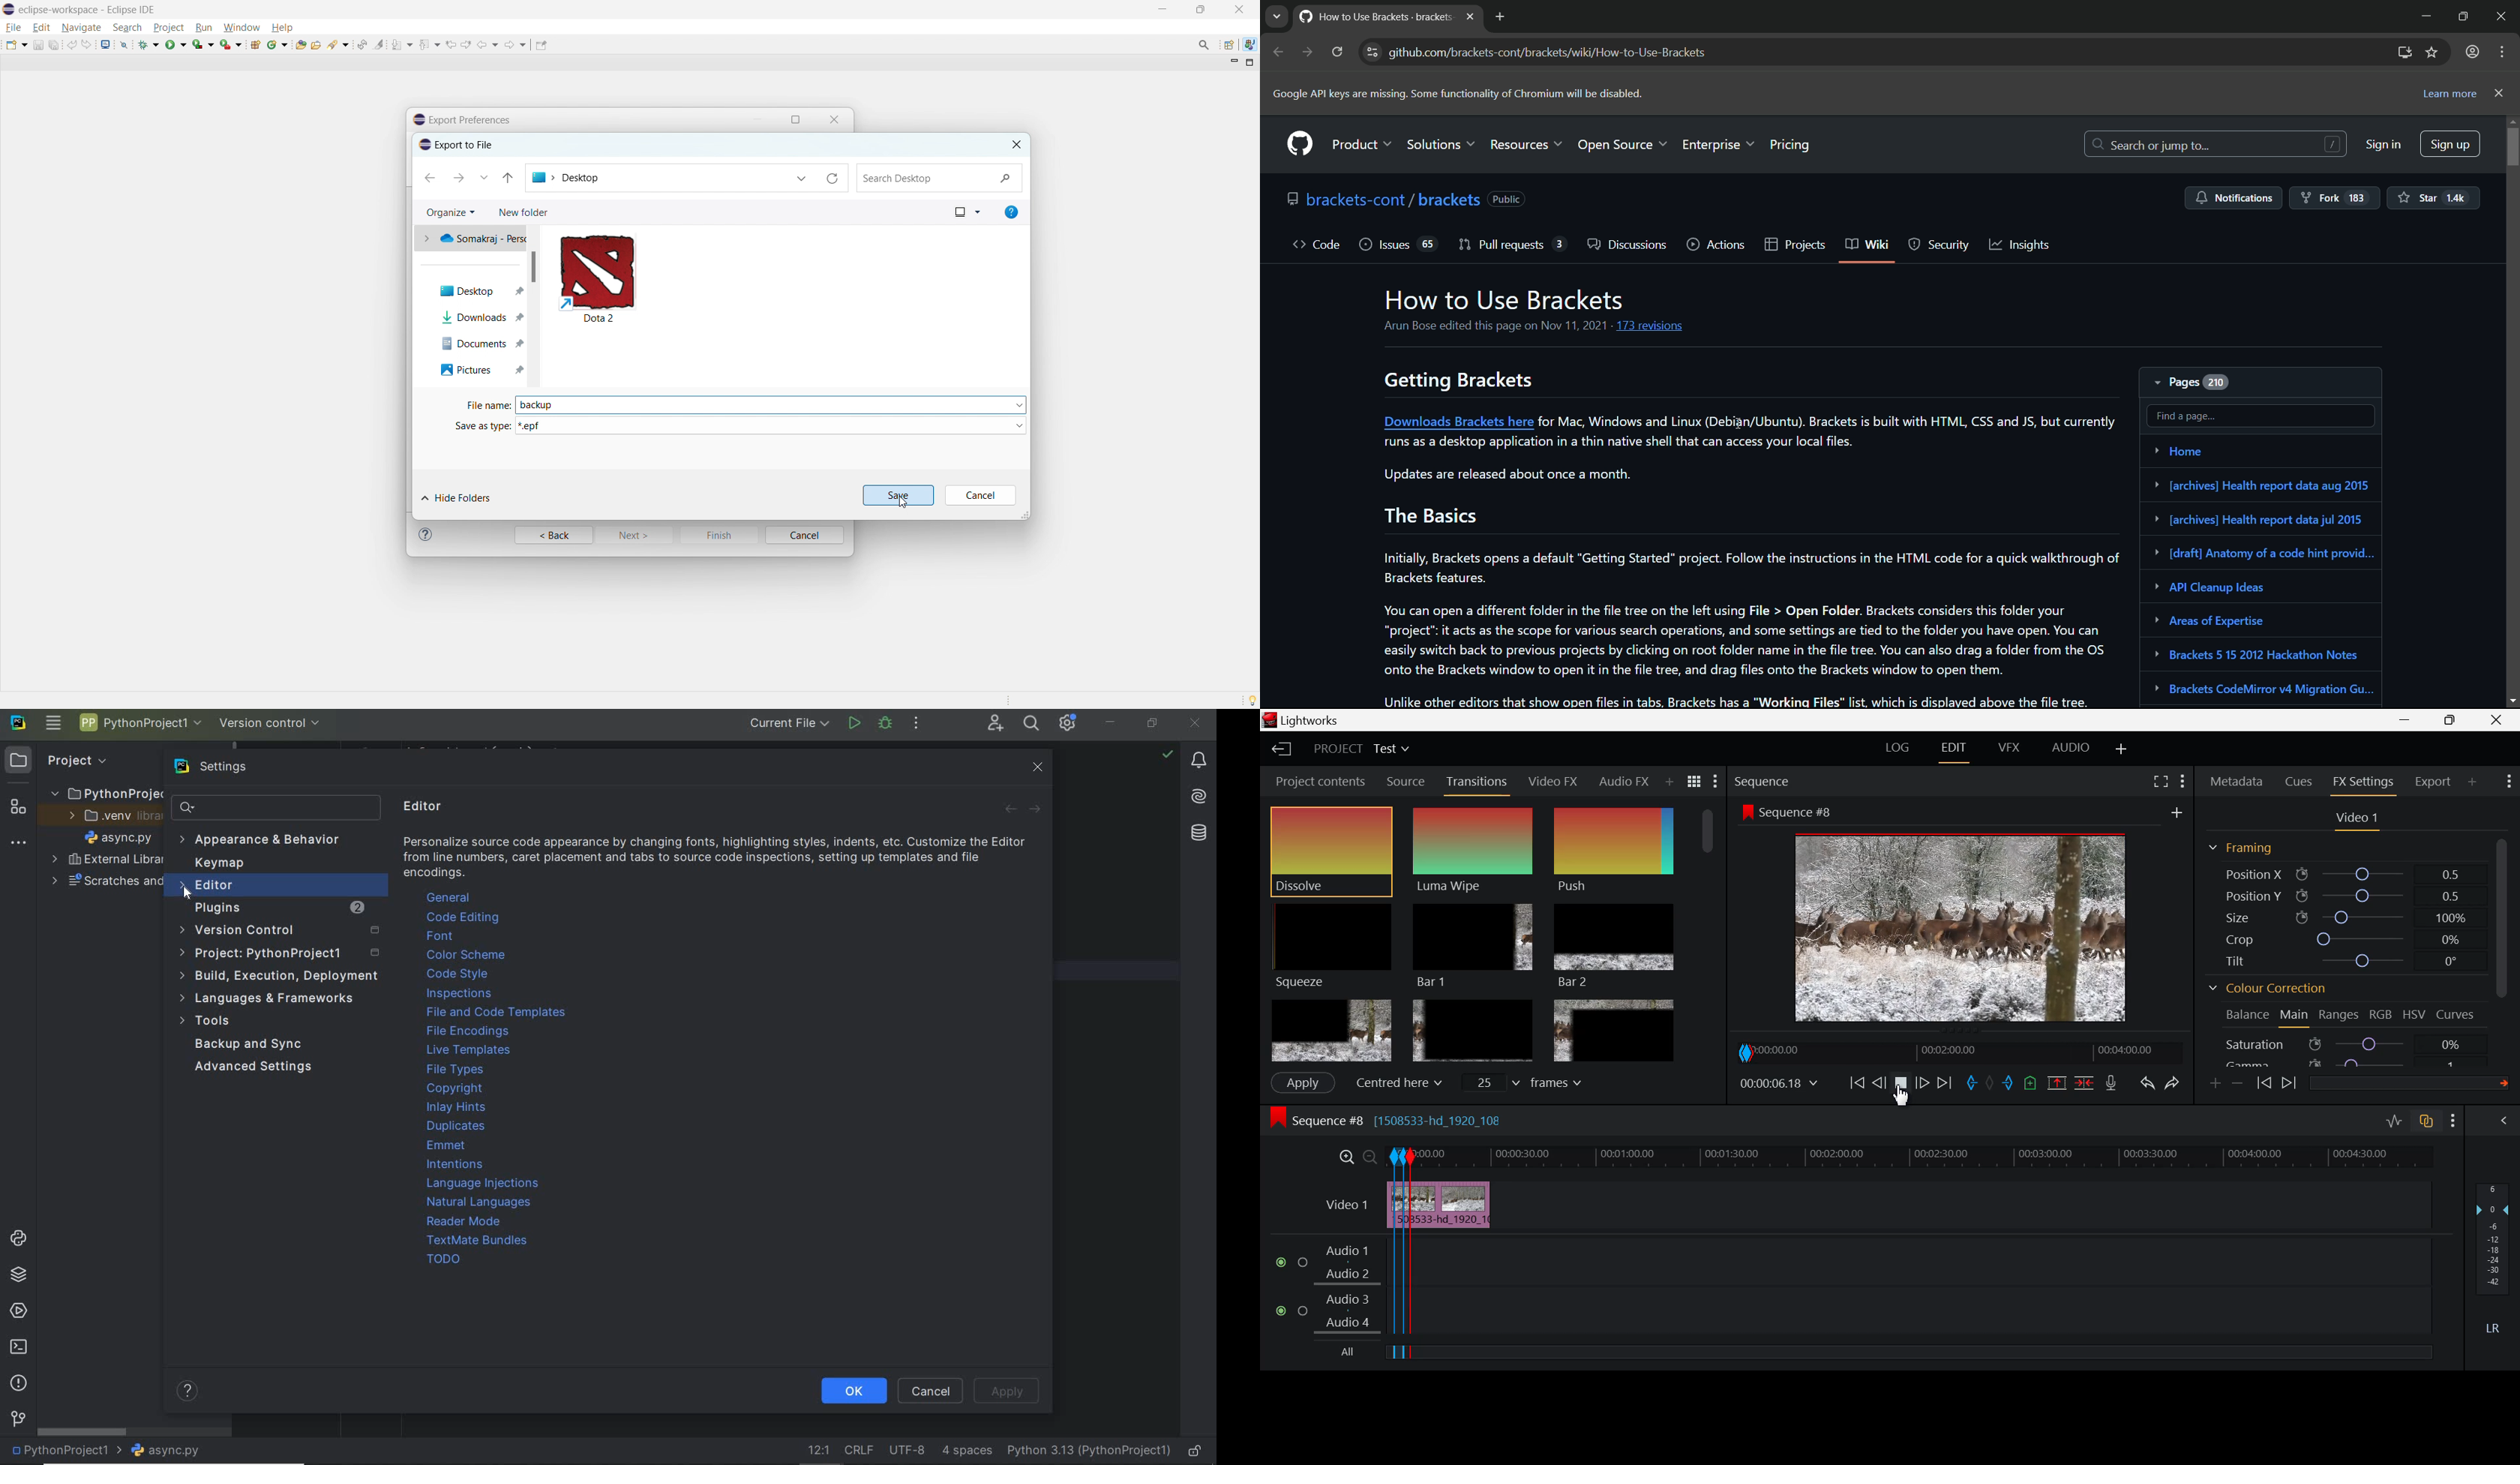 The width and height of the screenshot is (2520, 1484). Describe the element at coordinates (1794, 245) in the screenshot. I see `projects` at that location.